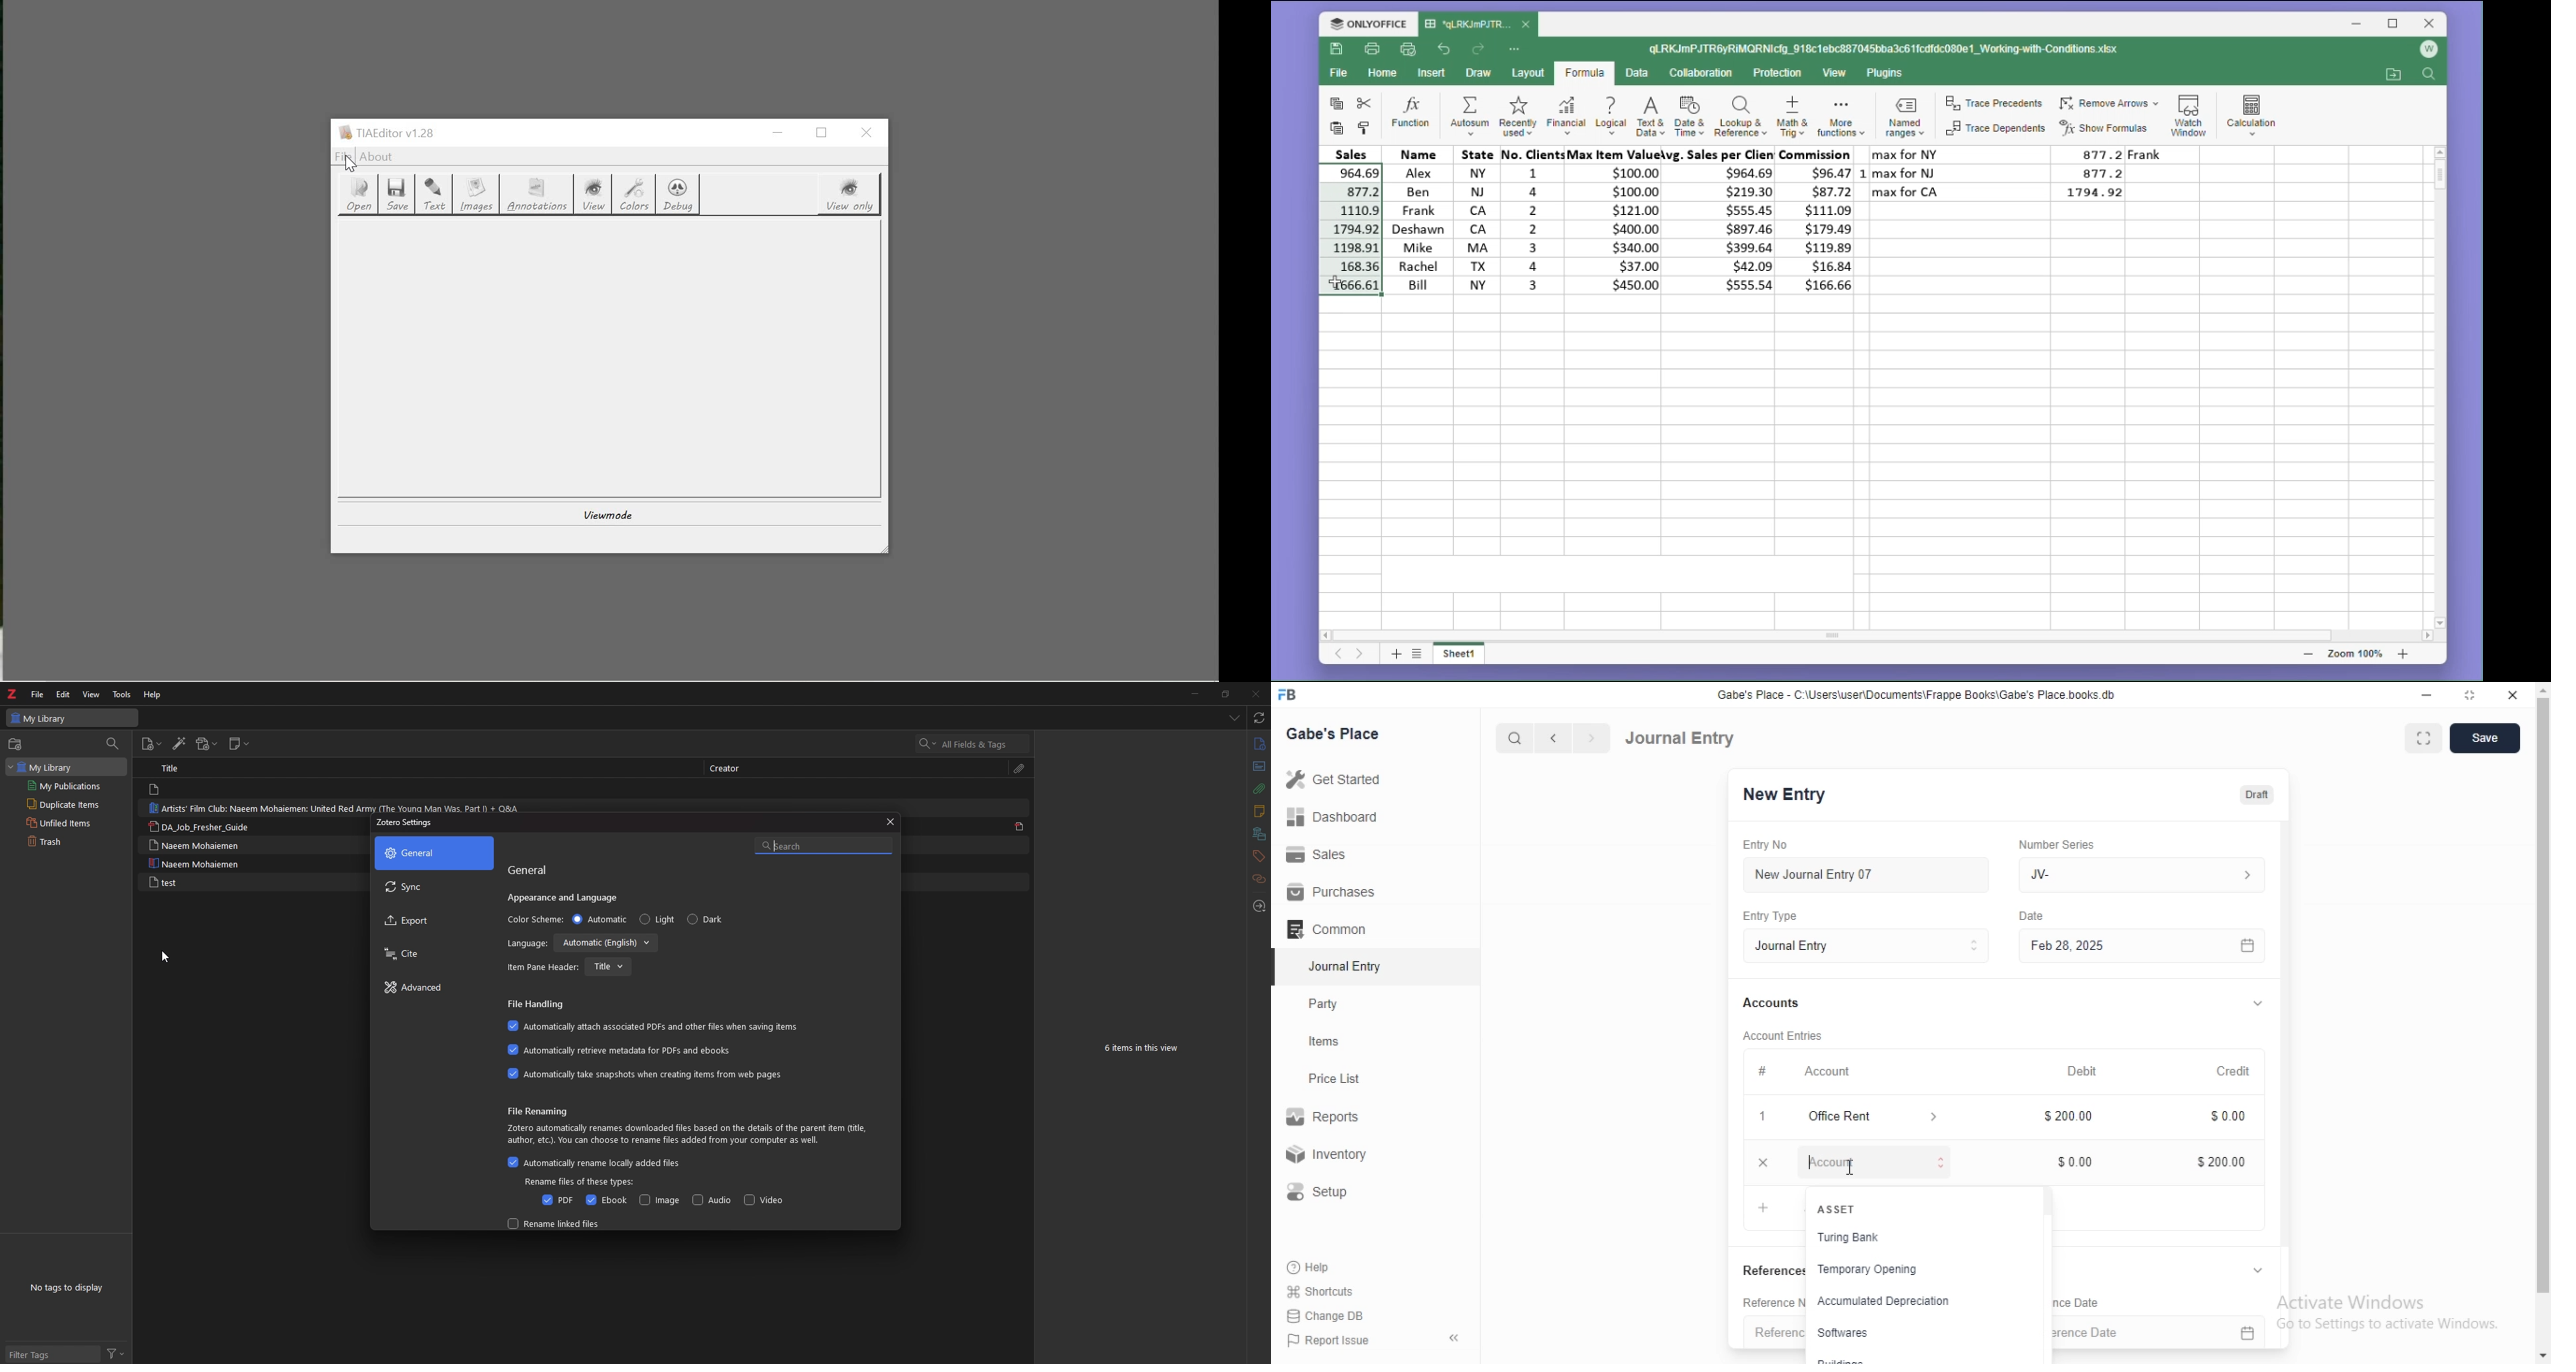 This screenshot has height=1372, width=2576. Describe the element at coordinates (156, 789) in the screenshot. I see `file logo` at that location.